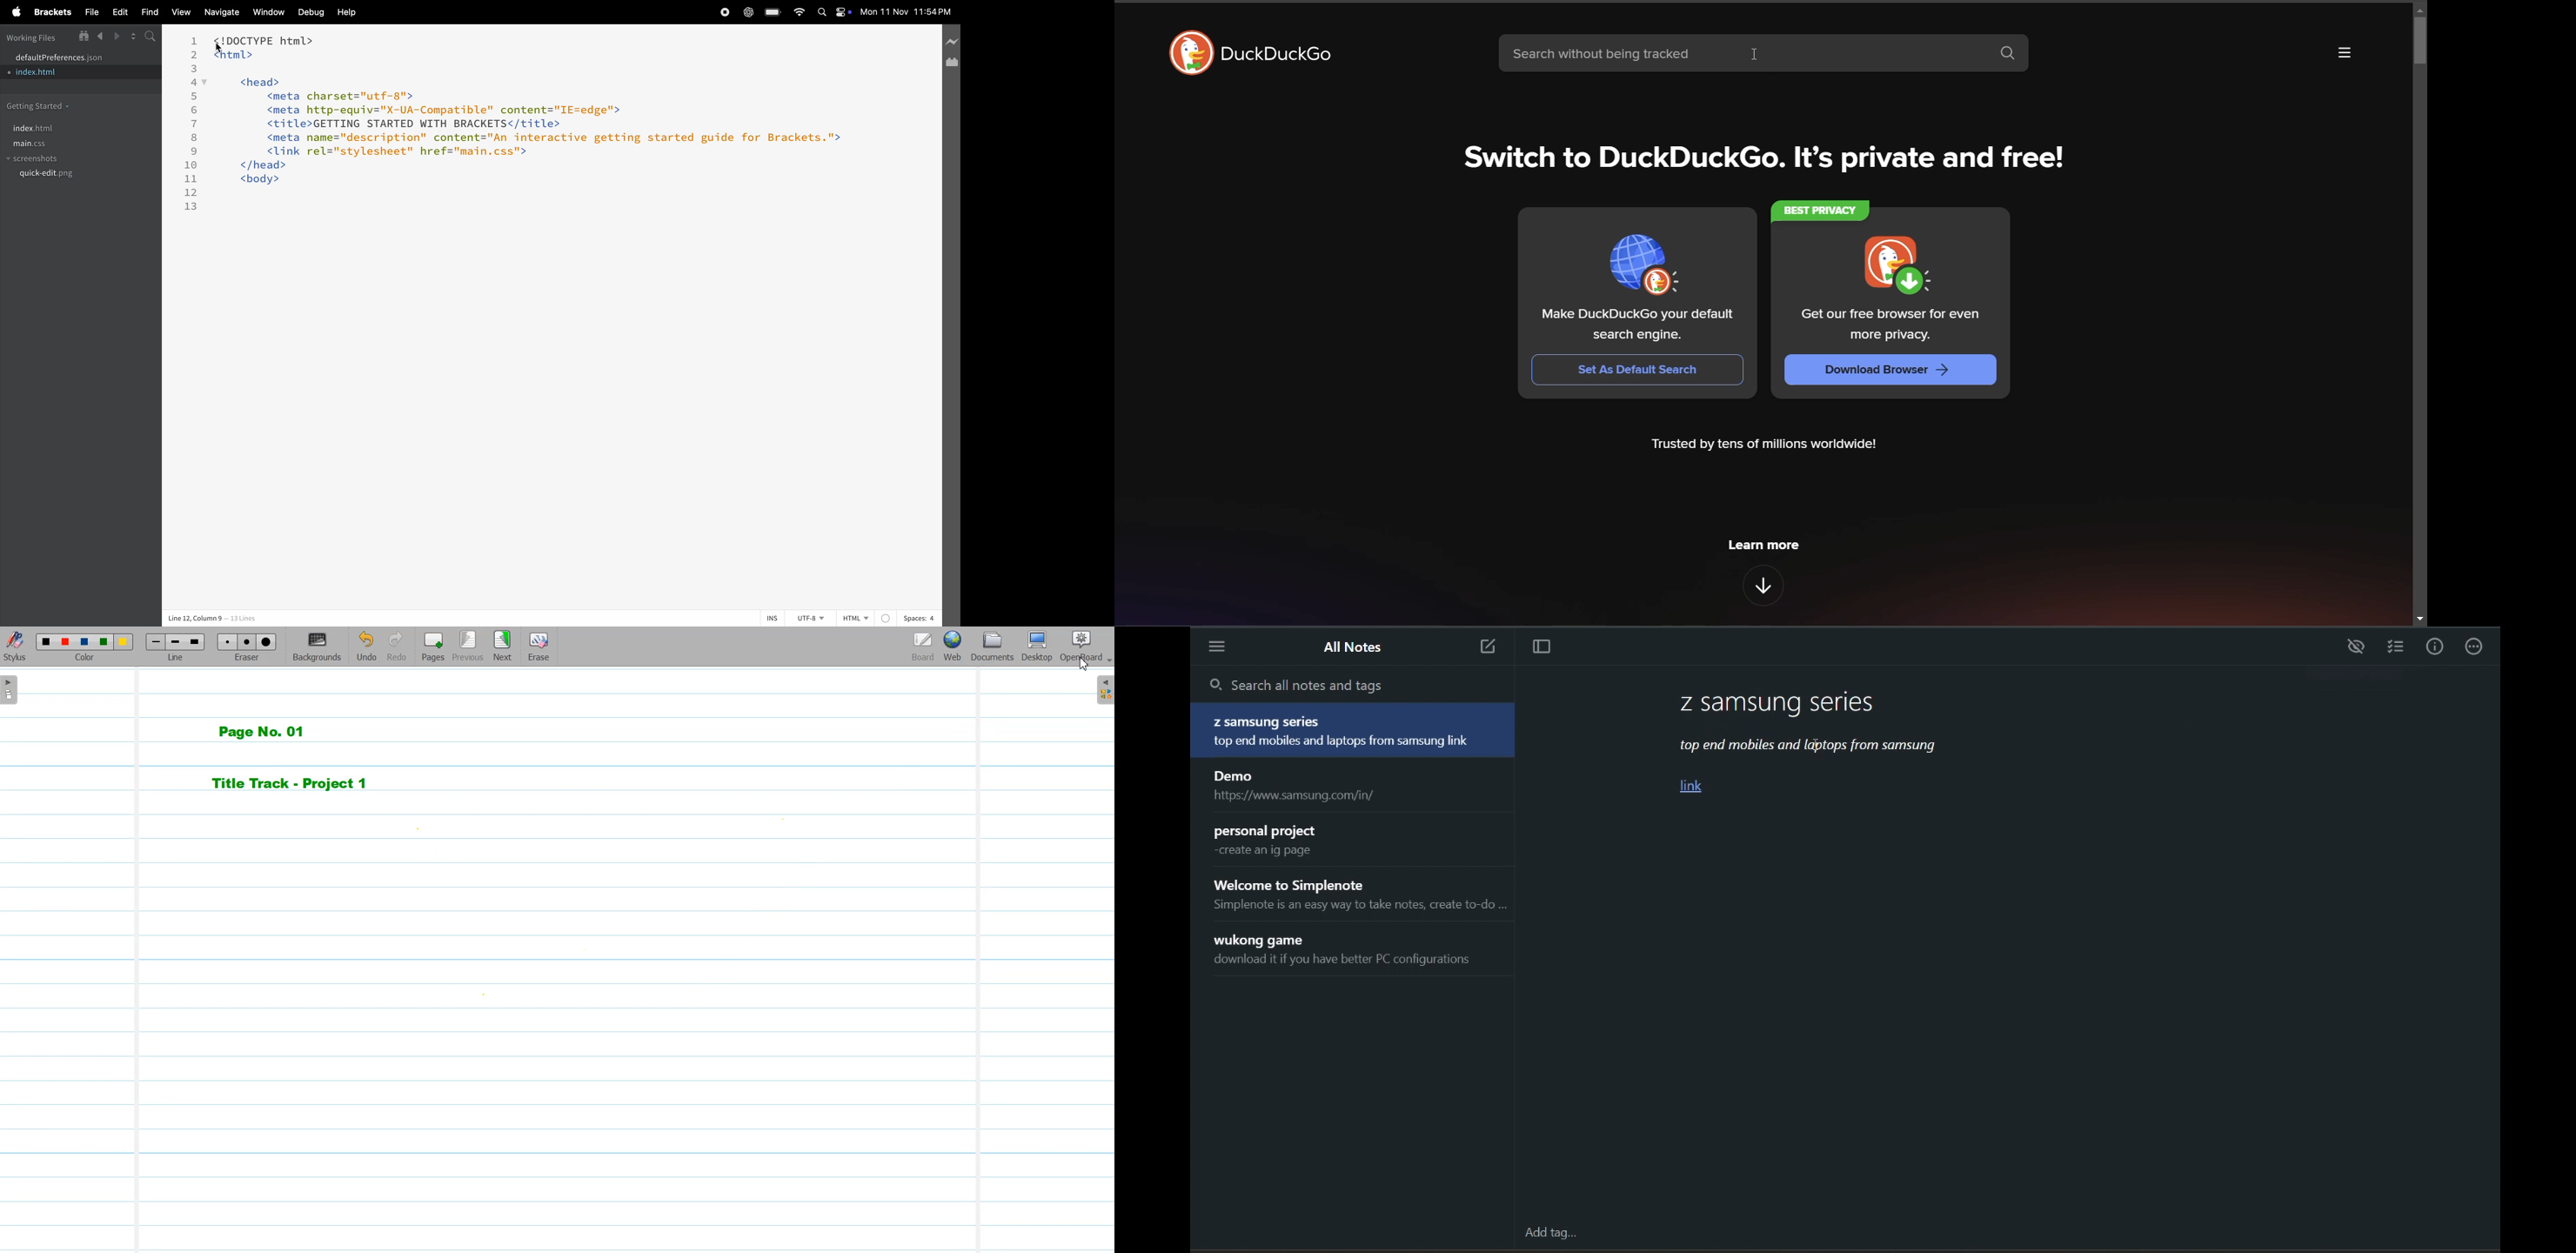 The height and width of the screenshot is (1260, 2576). What do you see at coordinates (775, 12) in the screenshot?
I see `battery` at bounding box center [775, 12].